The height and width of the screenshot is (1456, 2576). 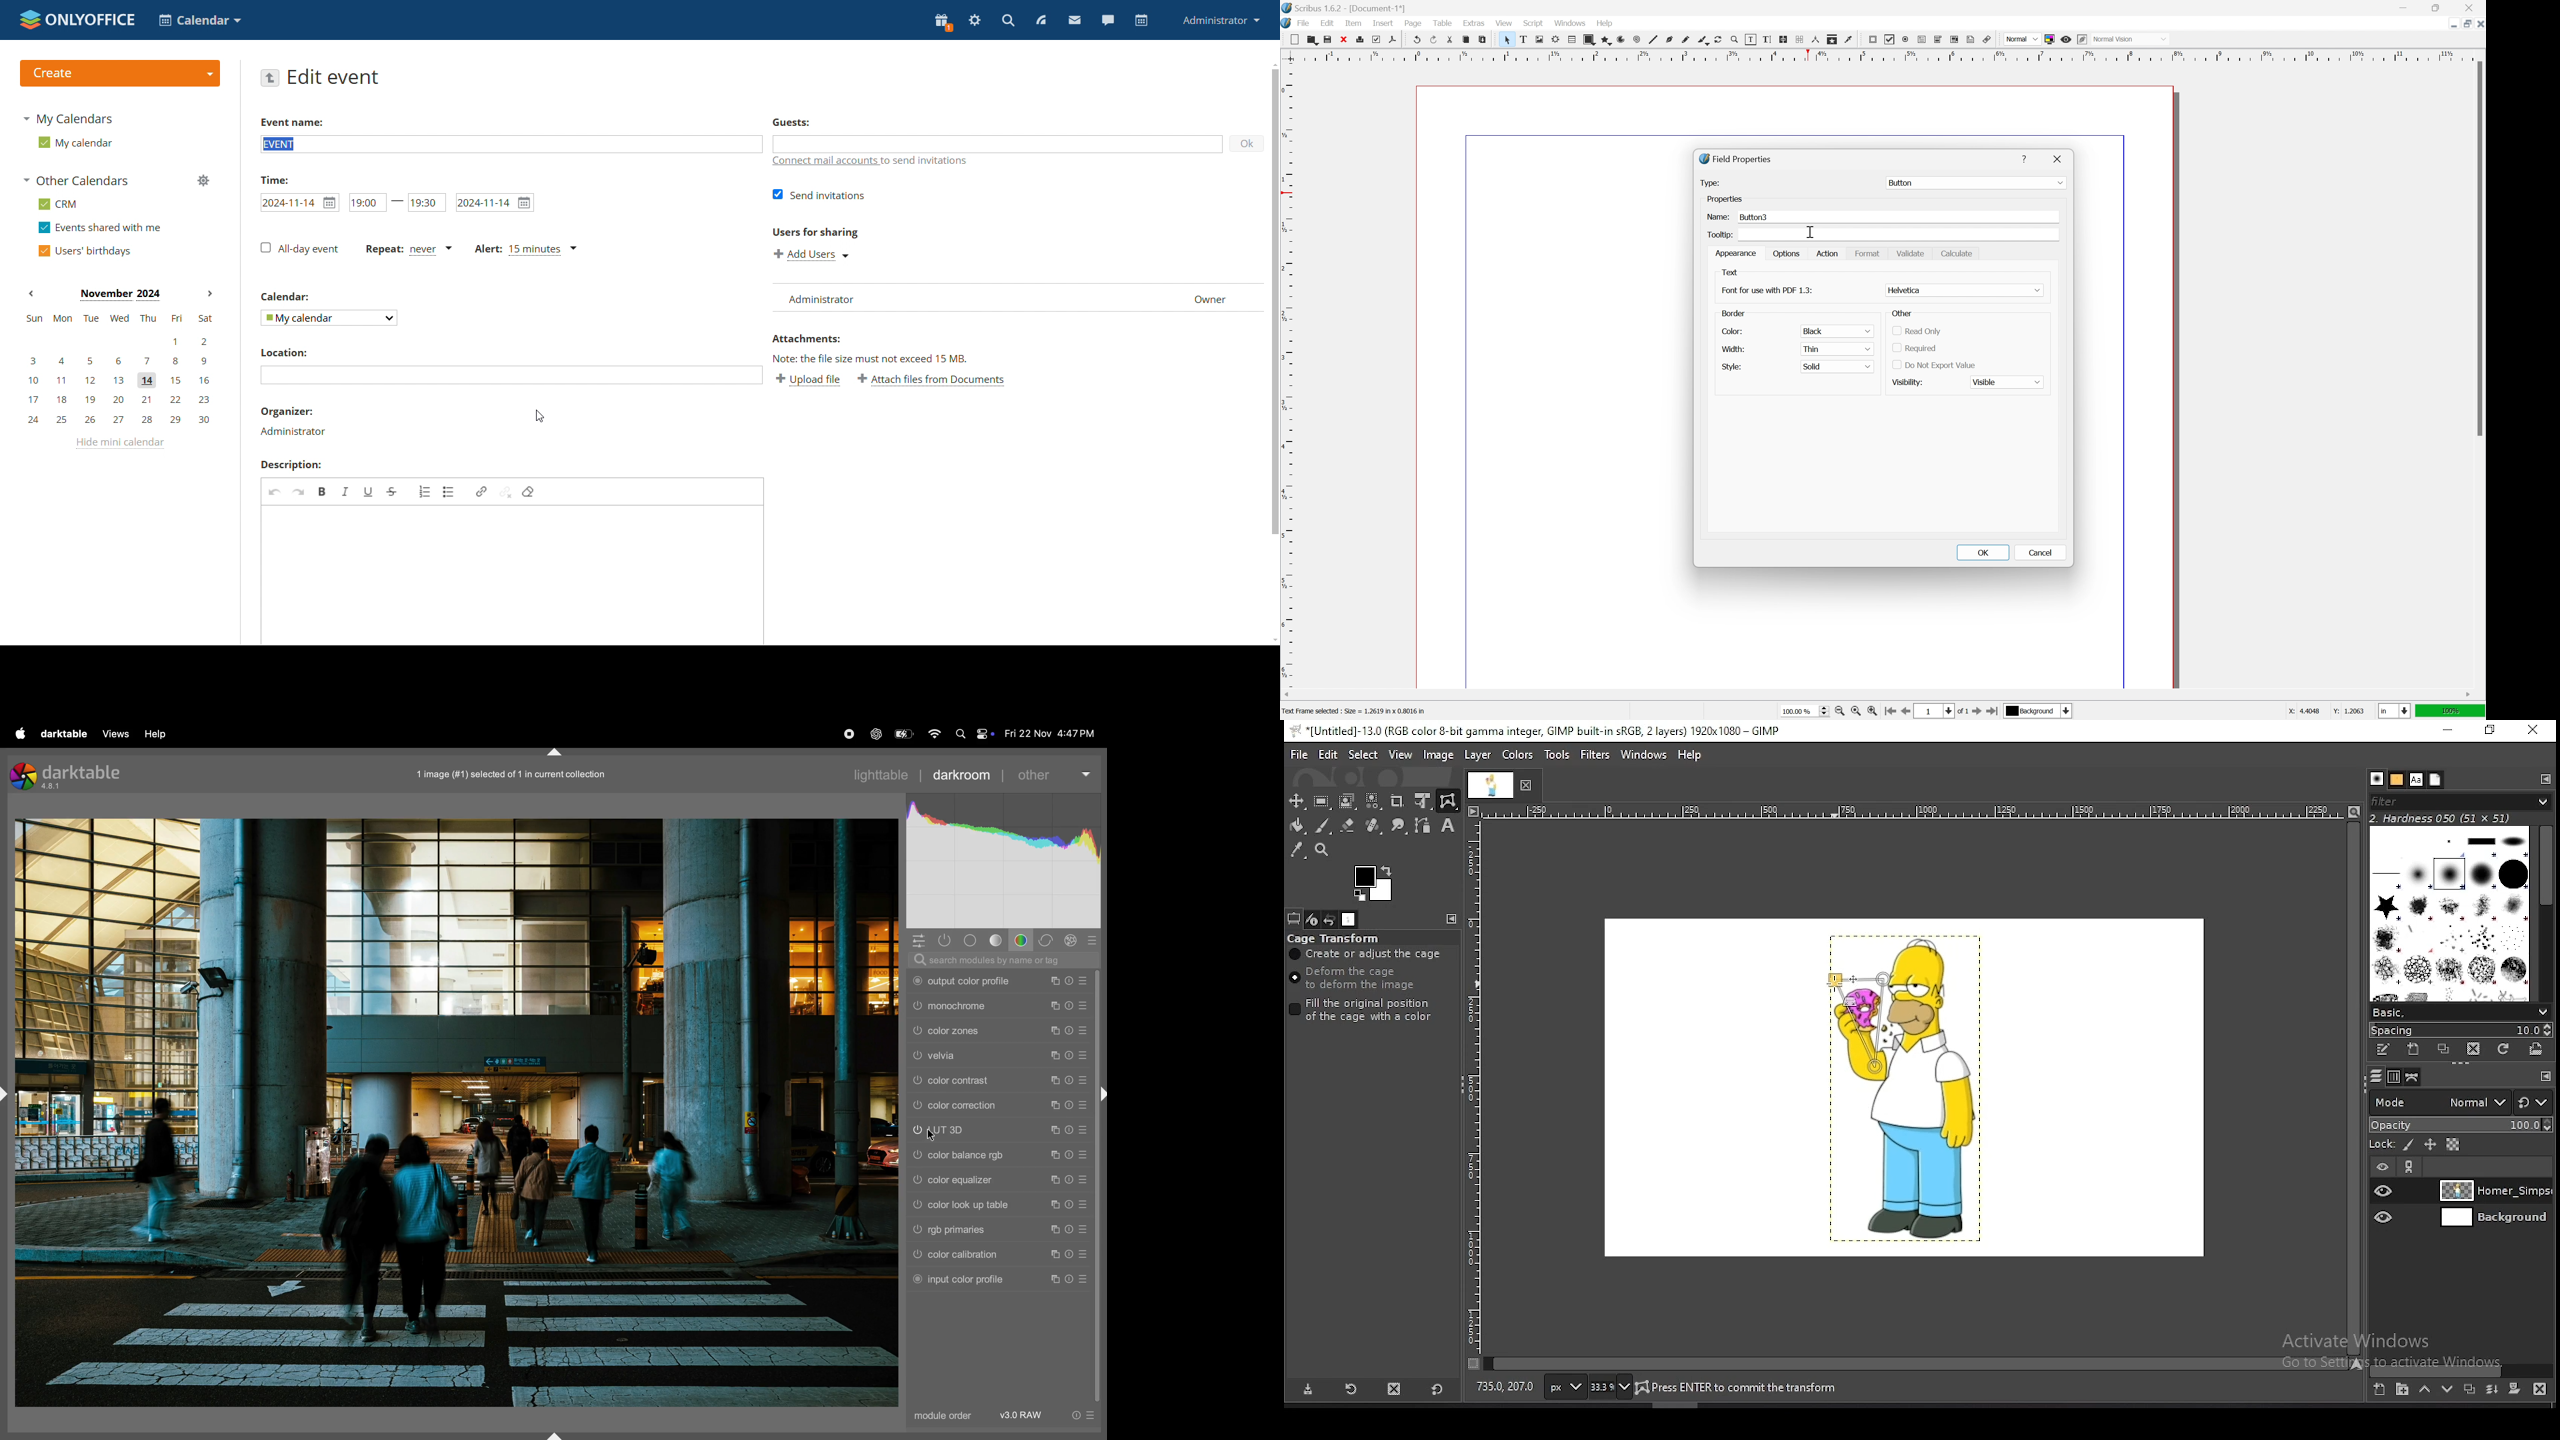 What do you see at coordinates (367, 203) in the screenshot?
I see `start time` at bounding box center [367, 203].